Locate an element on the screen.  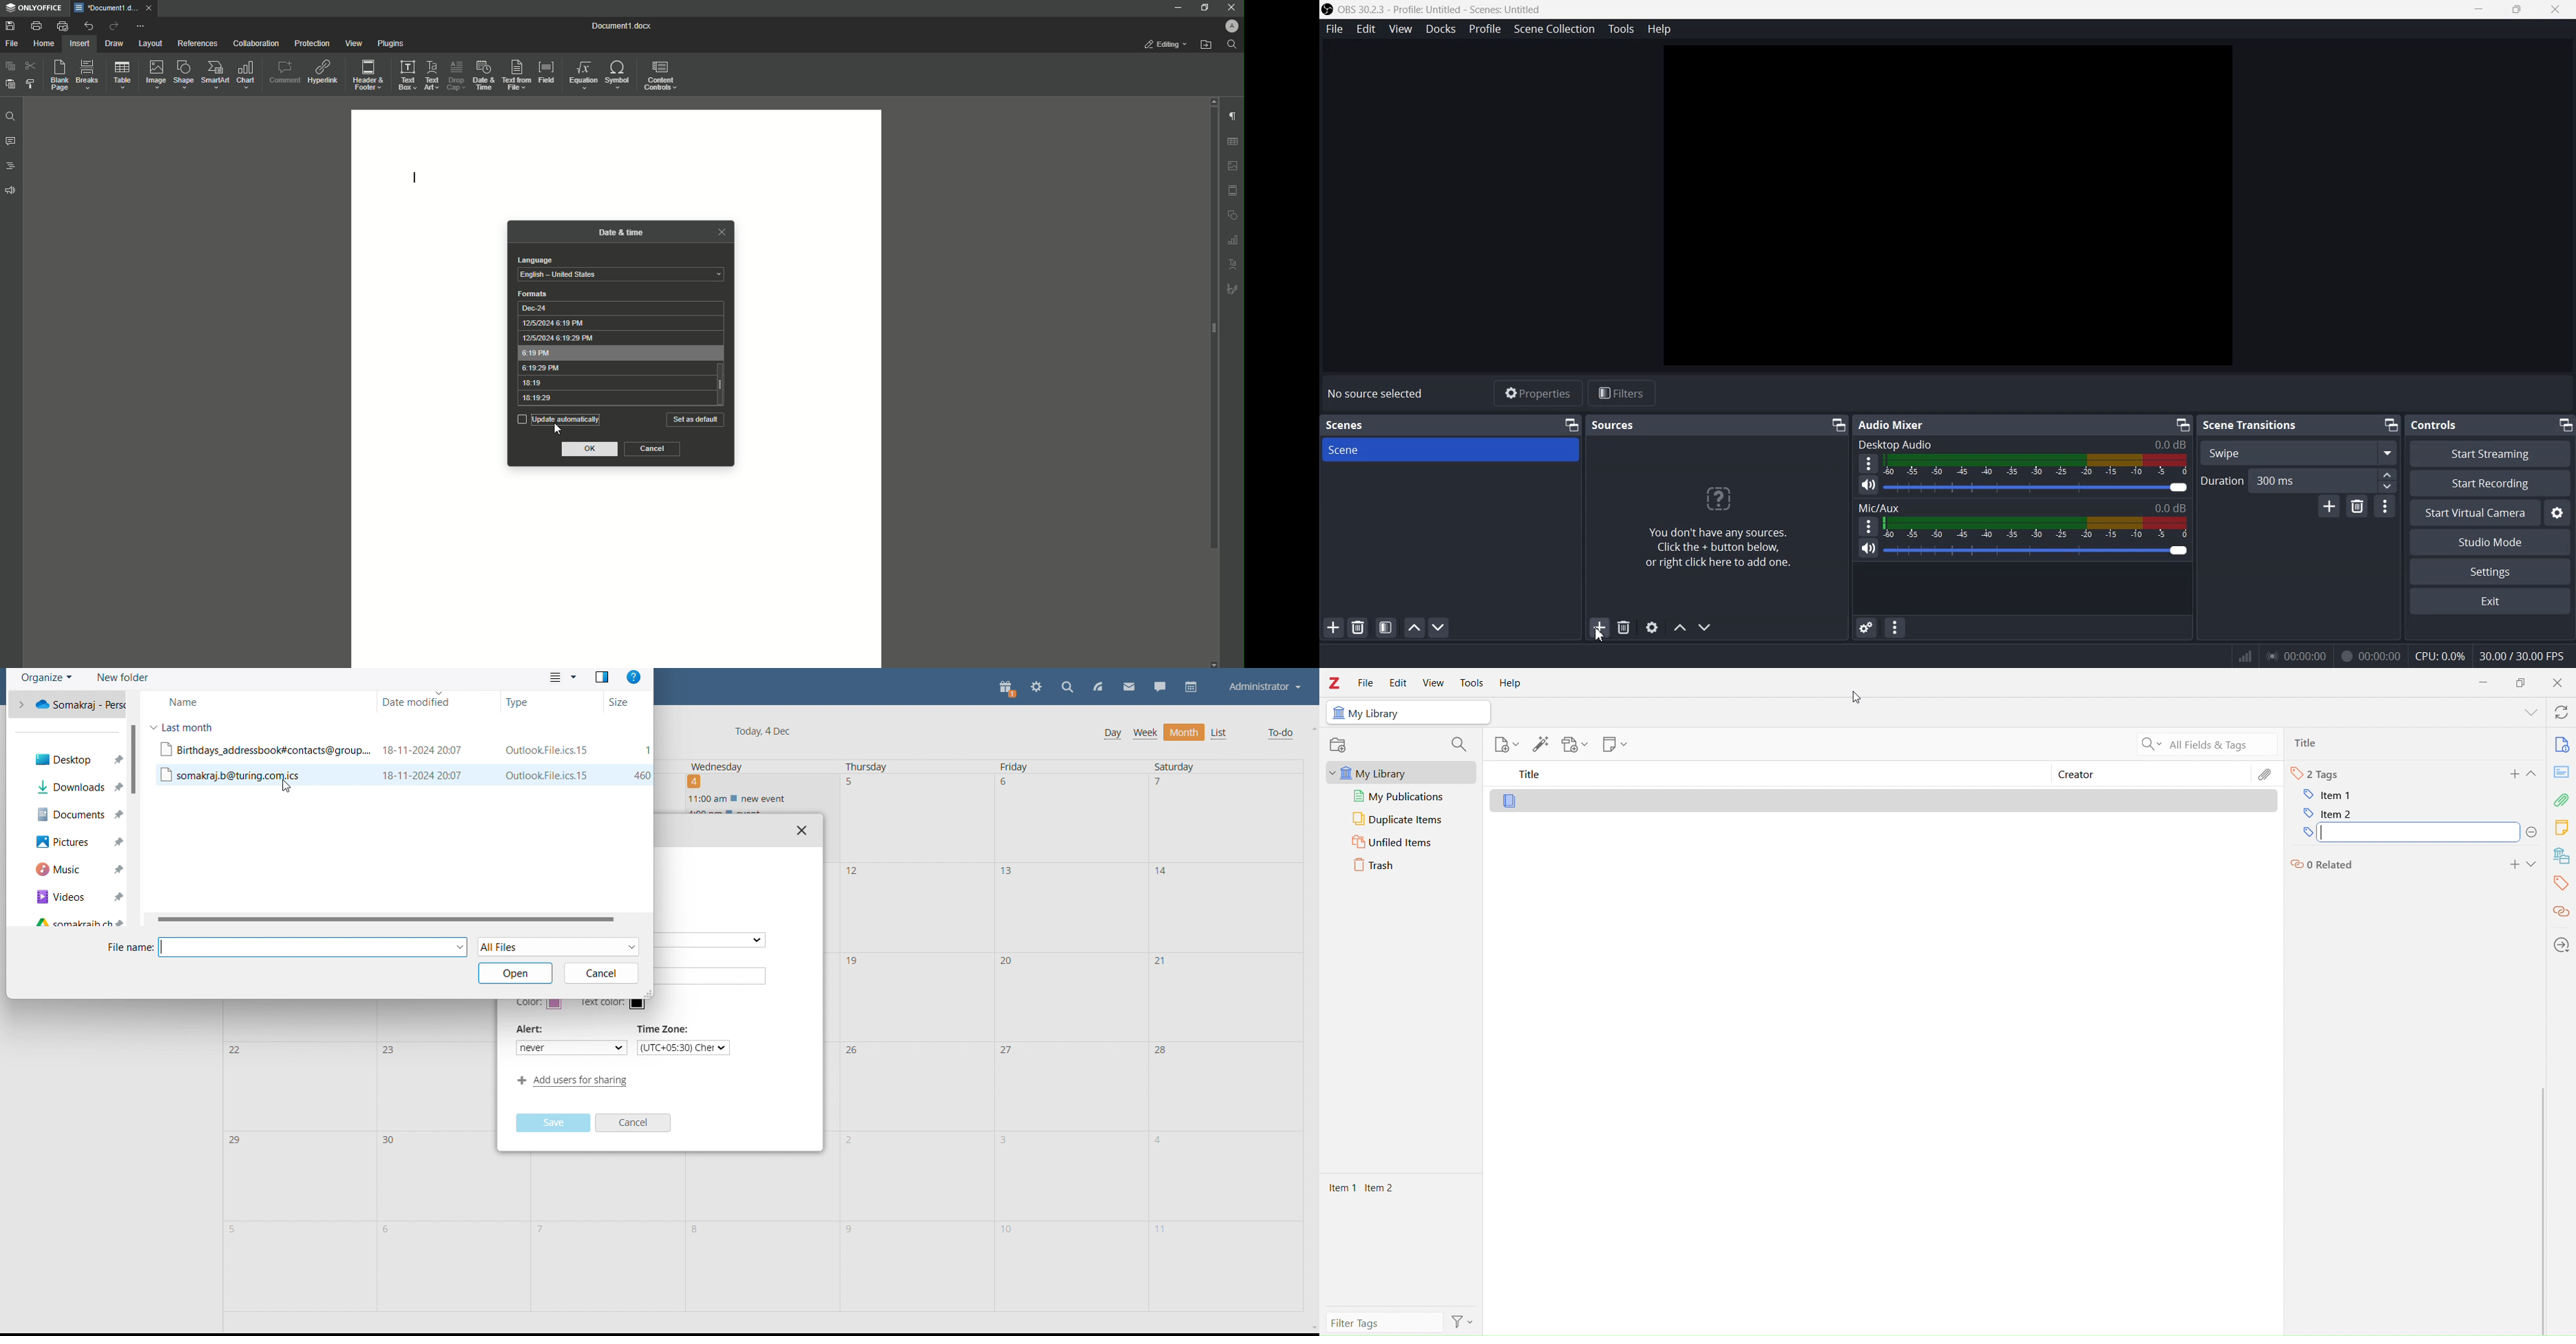
Header and Footer is located at coordinates (368, 73).